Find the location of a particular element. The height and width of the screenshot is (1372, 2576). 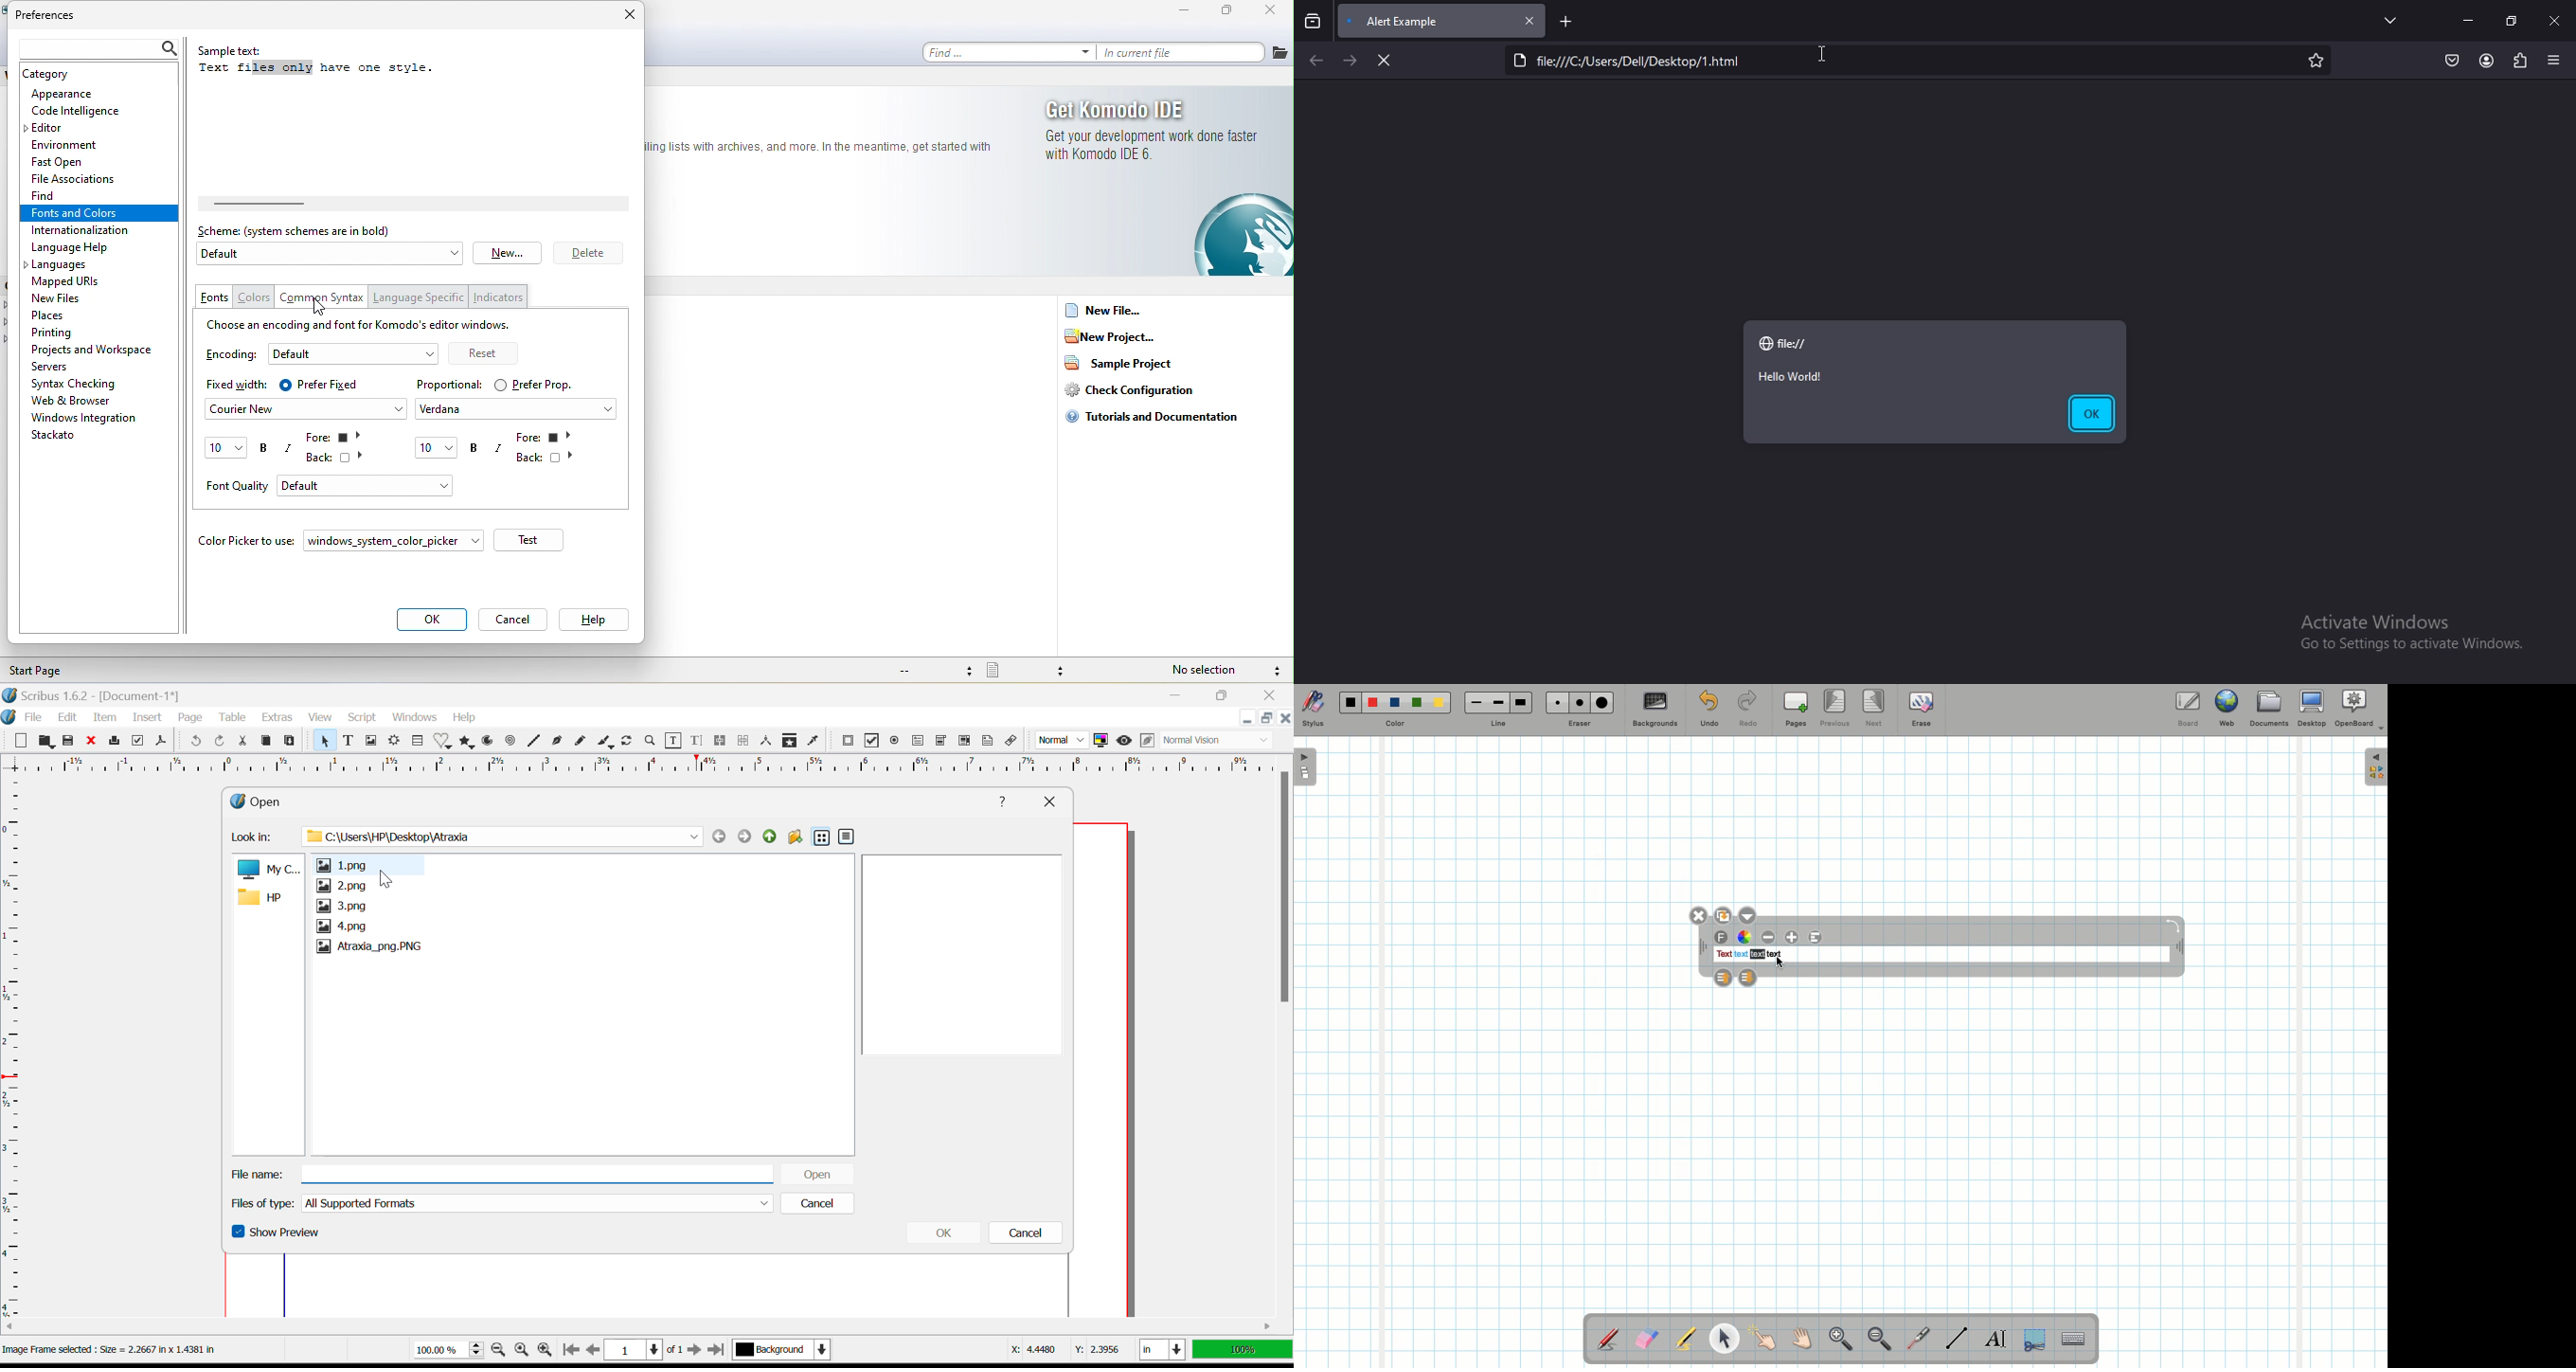

OK is located at coordinates (945, 1235).